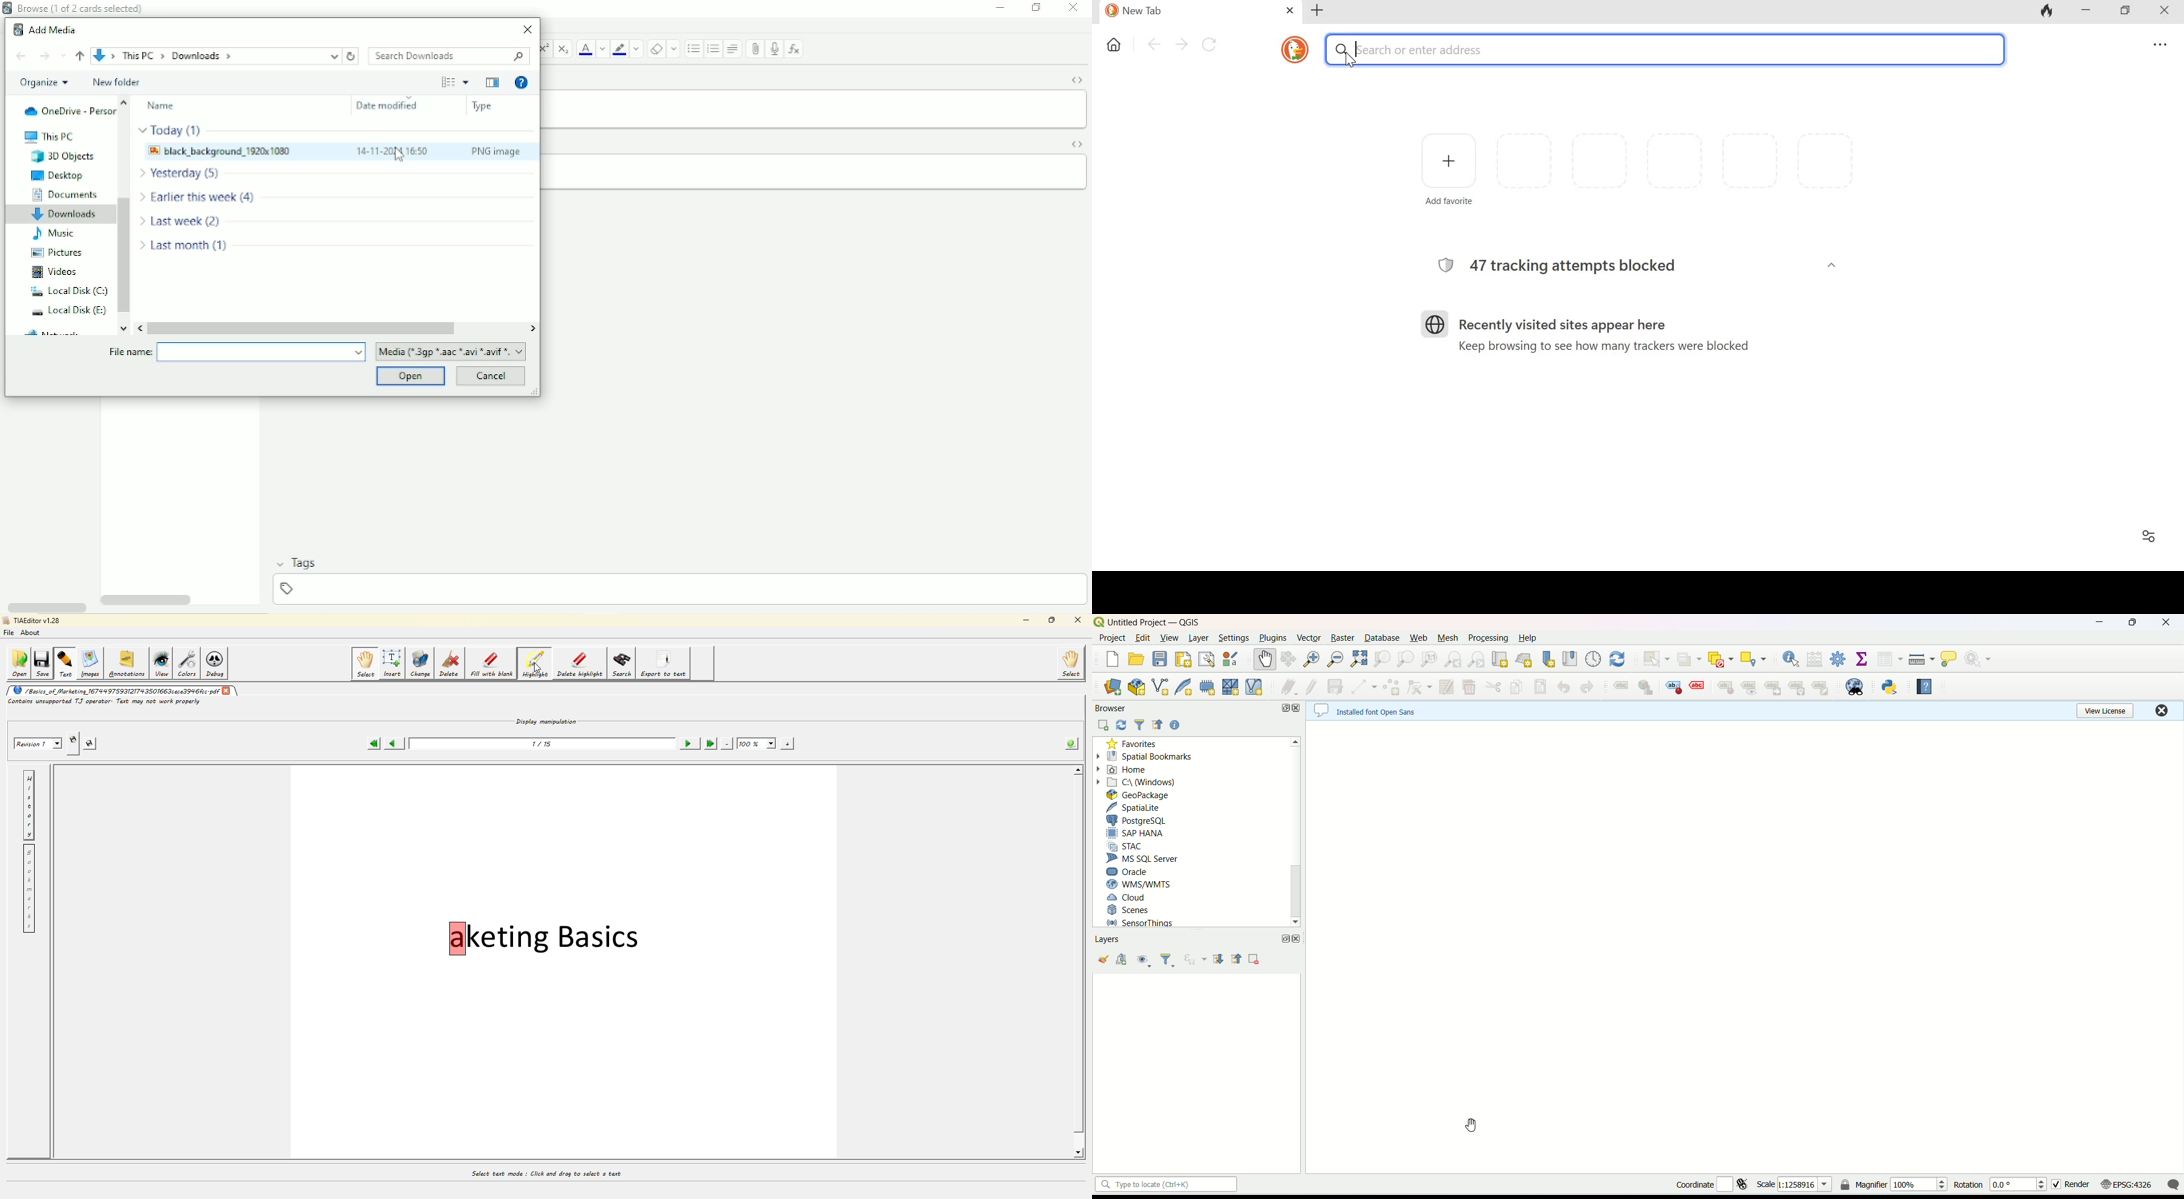 Image resolution: width=2184 pixels, height=1204 pixels. Describe the element at coordinates (1804, 1184) in the screenshot. I see ` 29854292 ` at that location.